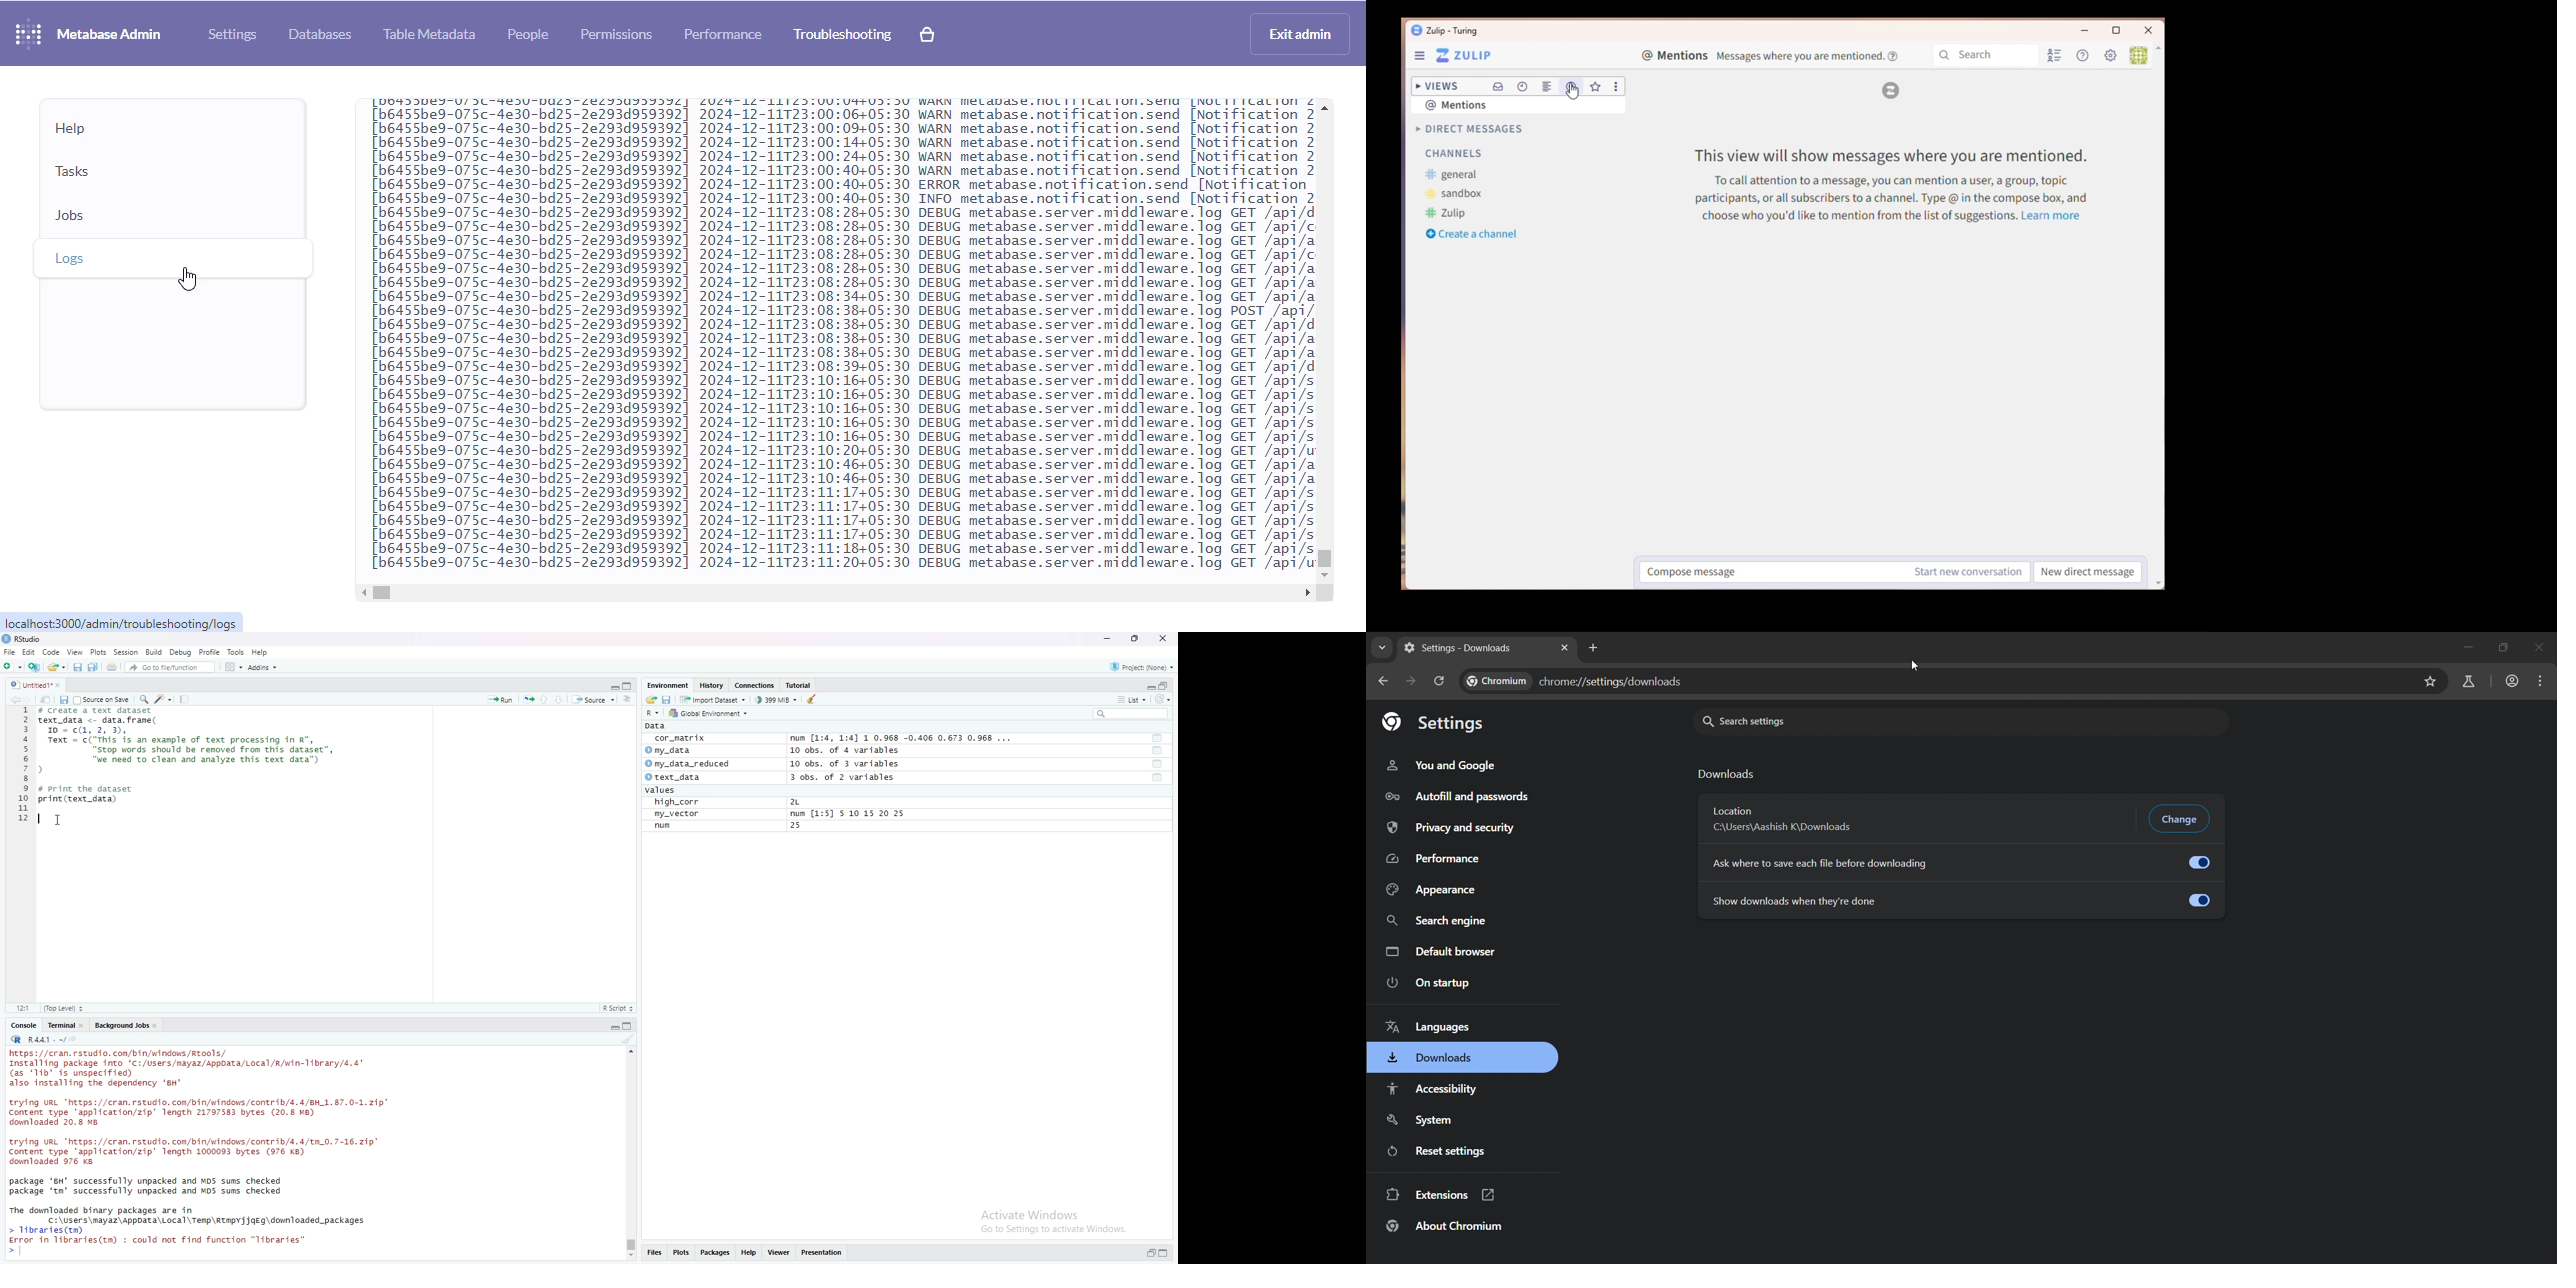  What do you see at coordinates (1524, 85) in the screenshot?
I see `Schedule` at bounding box center [1524, 85].